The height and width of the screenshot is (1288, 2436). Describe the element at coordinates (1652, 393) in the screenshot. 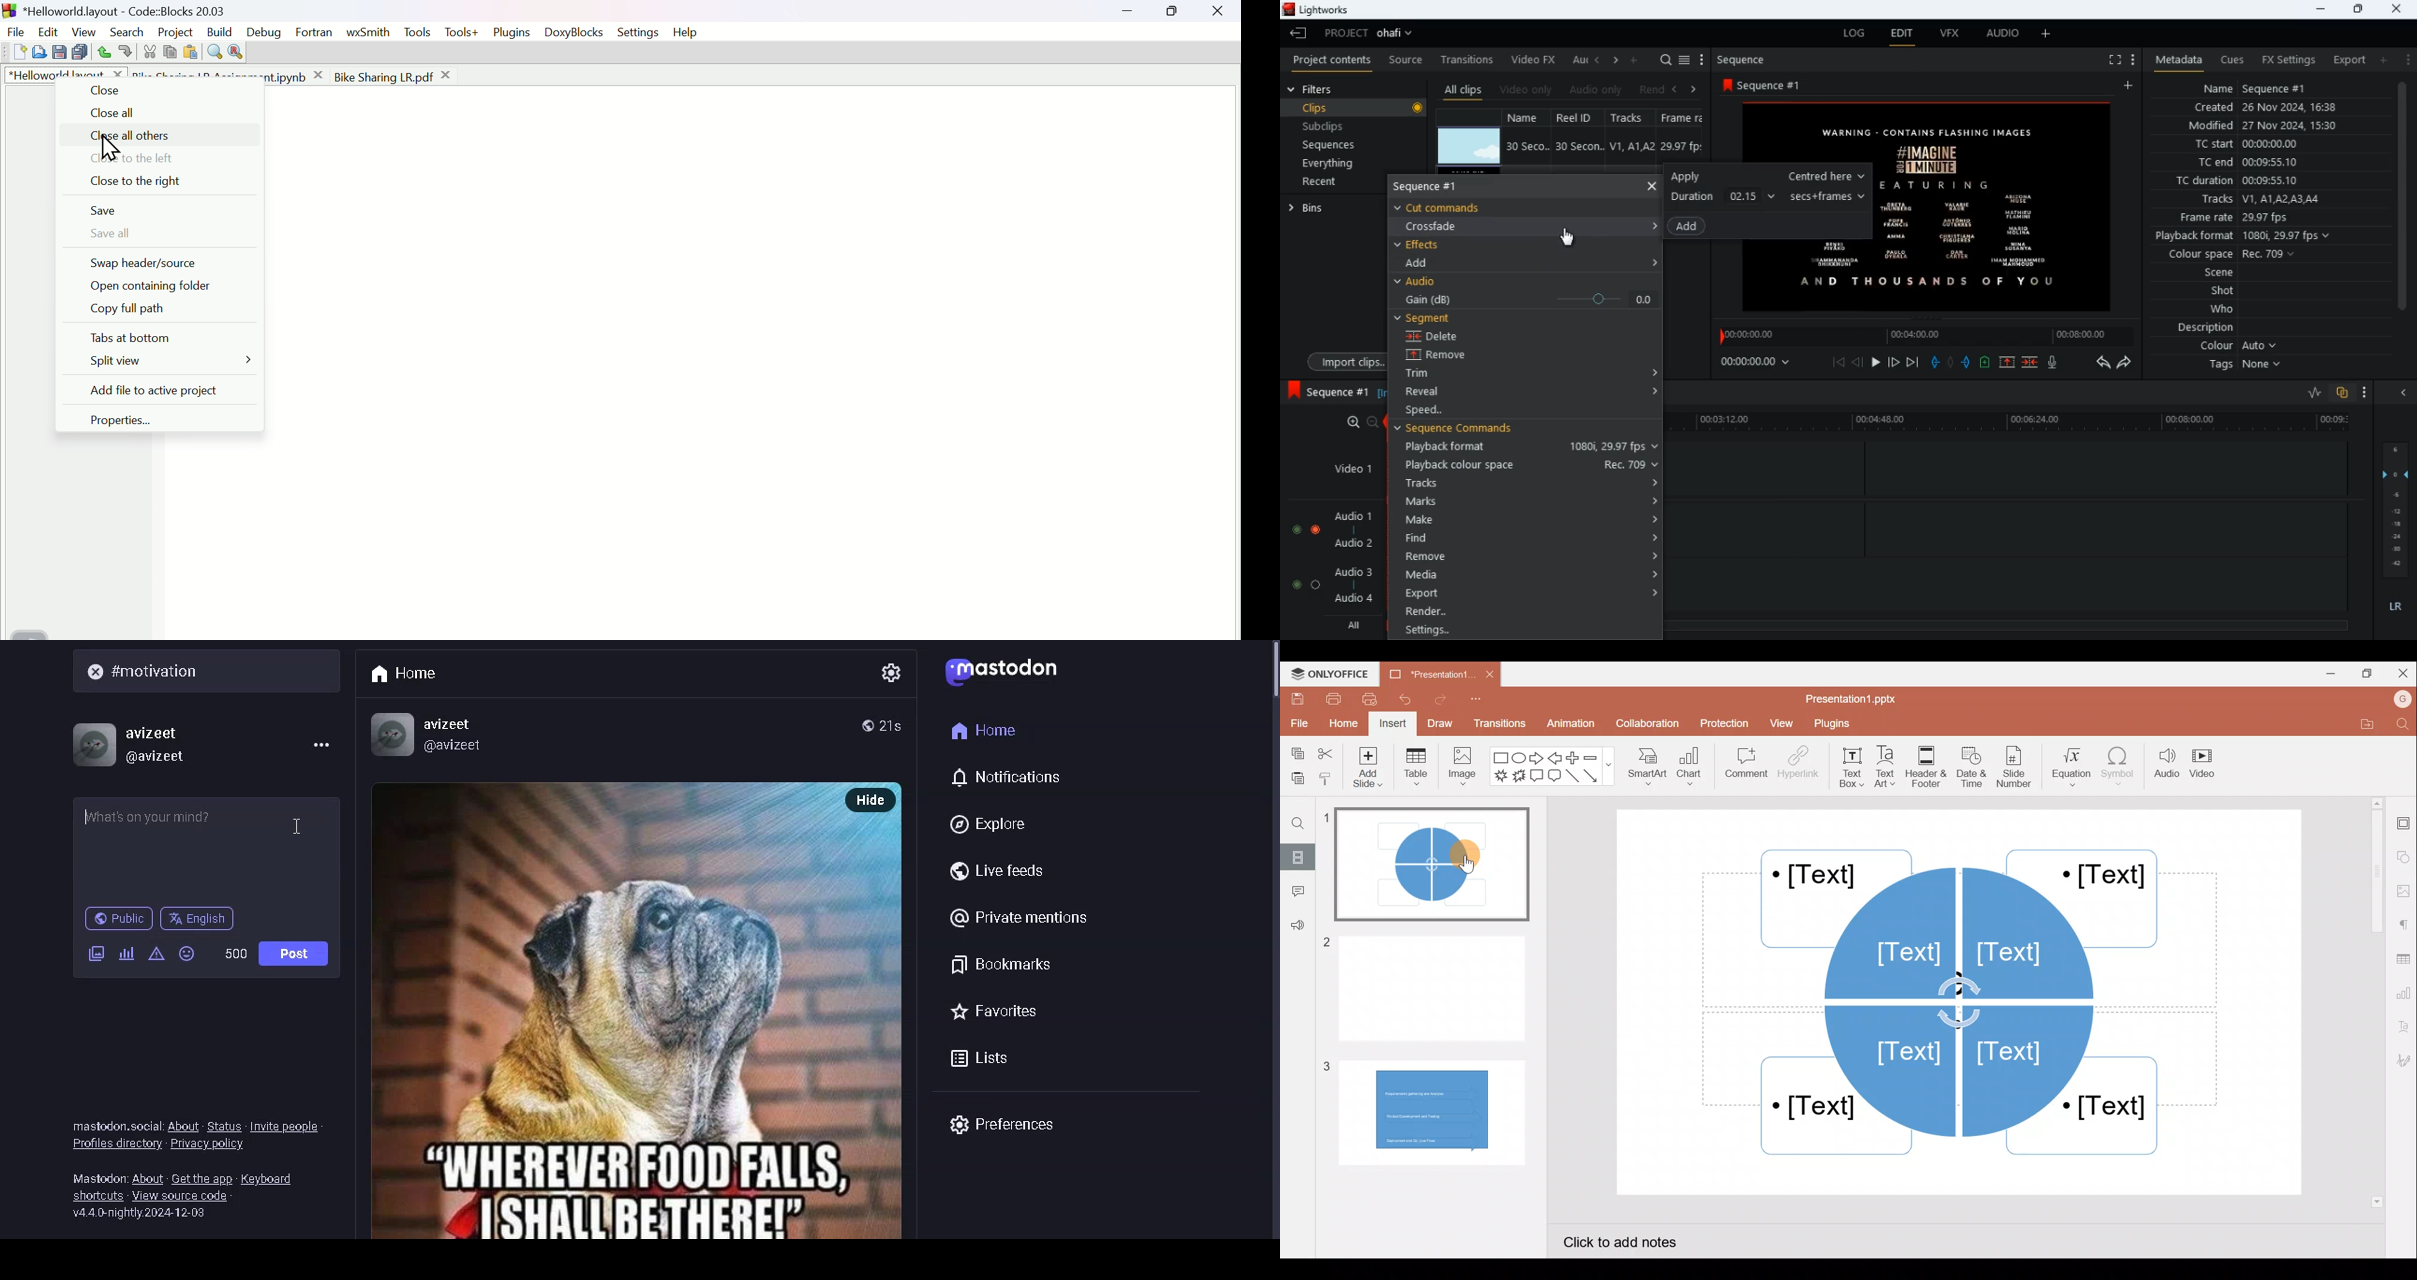

I see `Accordion` at that location.